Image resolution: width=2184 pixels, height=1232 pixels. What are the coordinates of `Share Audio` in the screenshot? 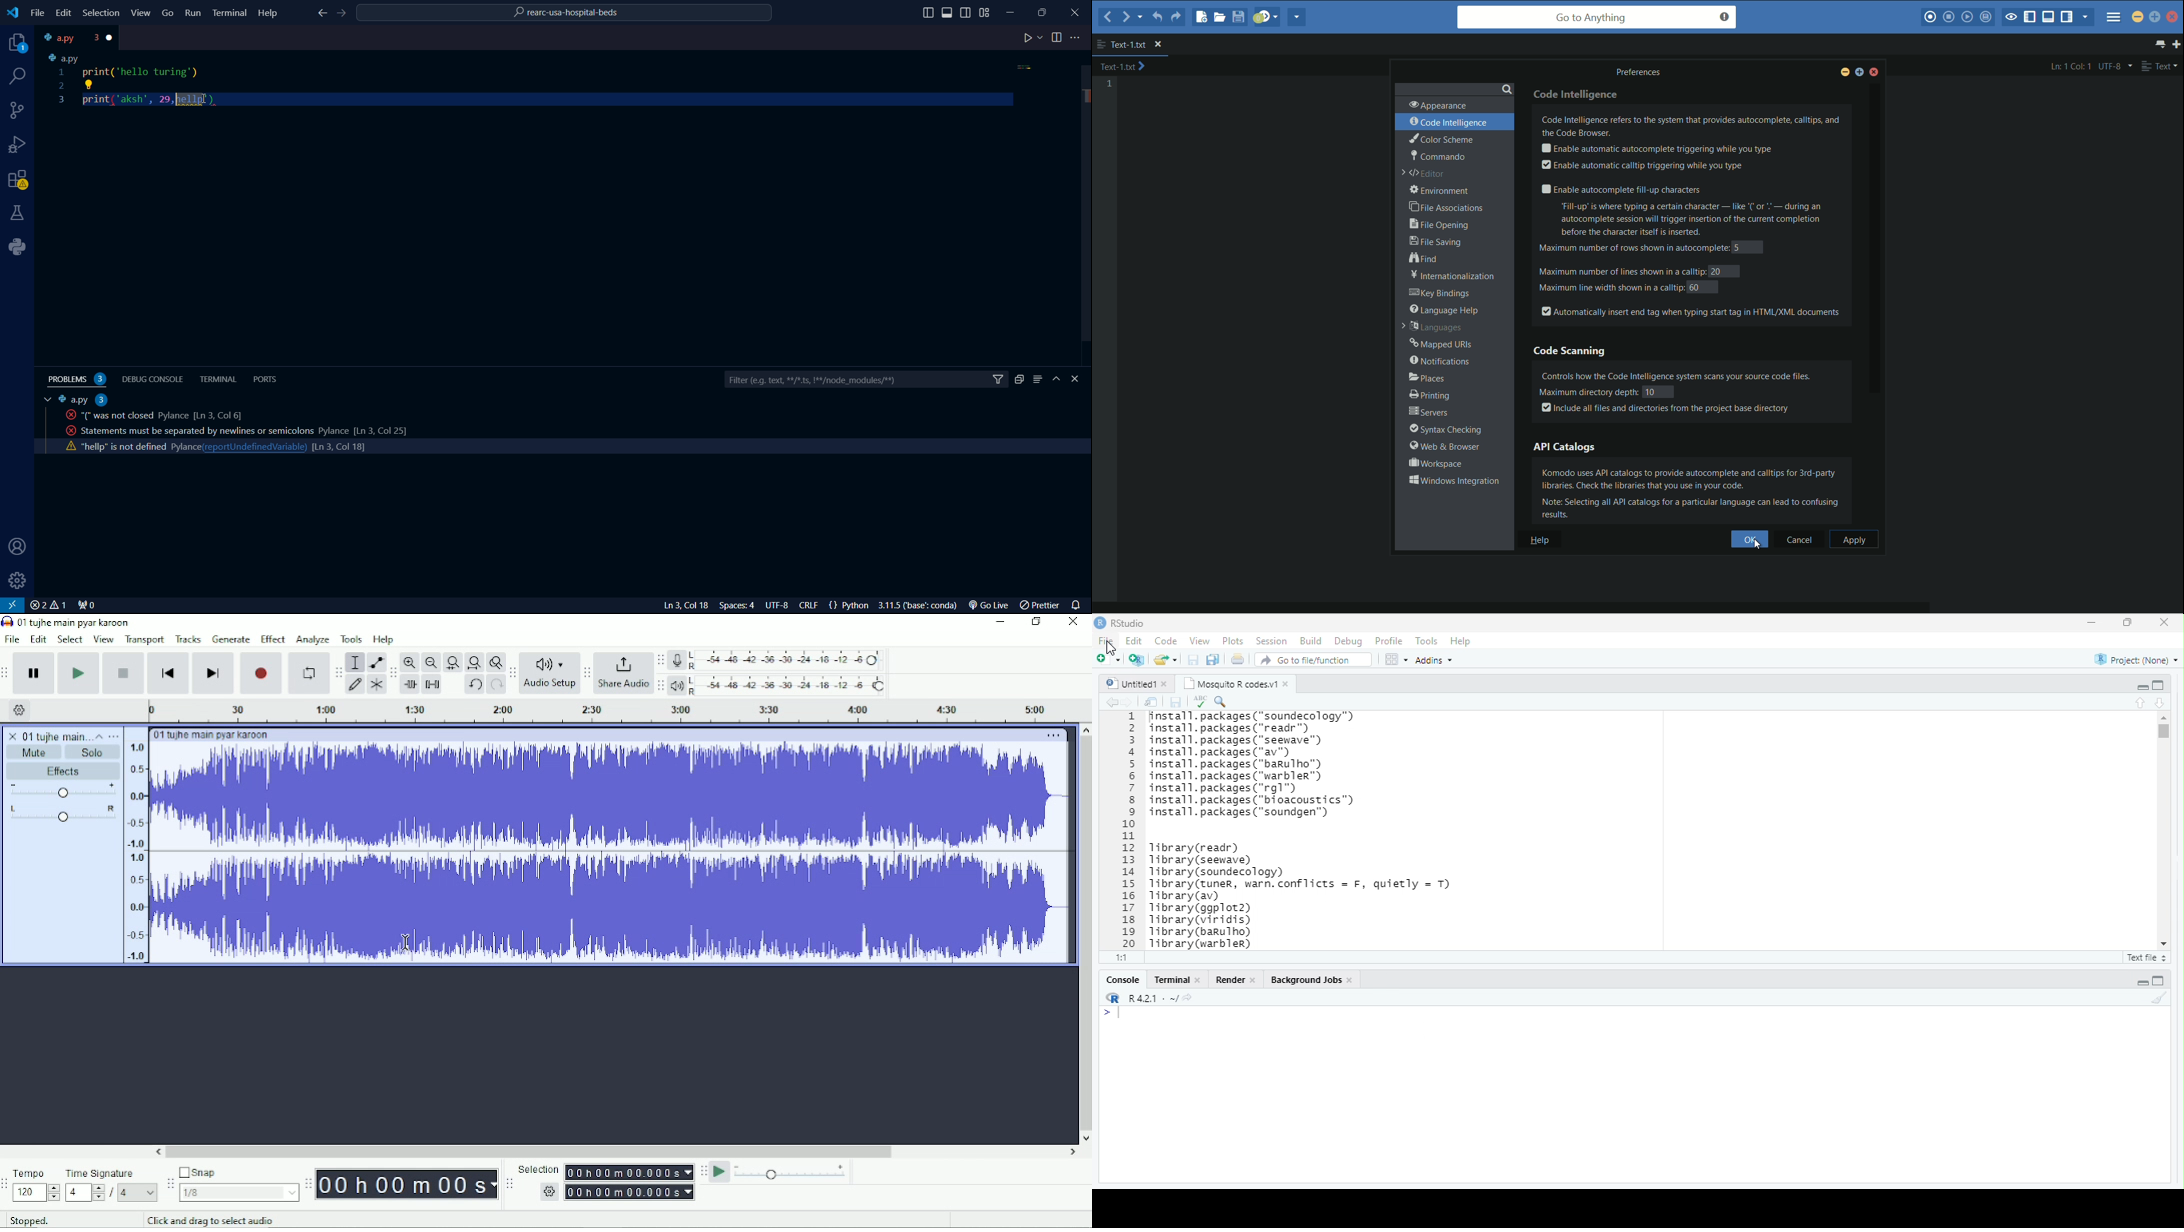 It's located at (624, 674).